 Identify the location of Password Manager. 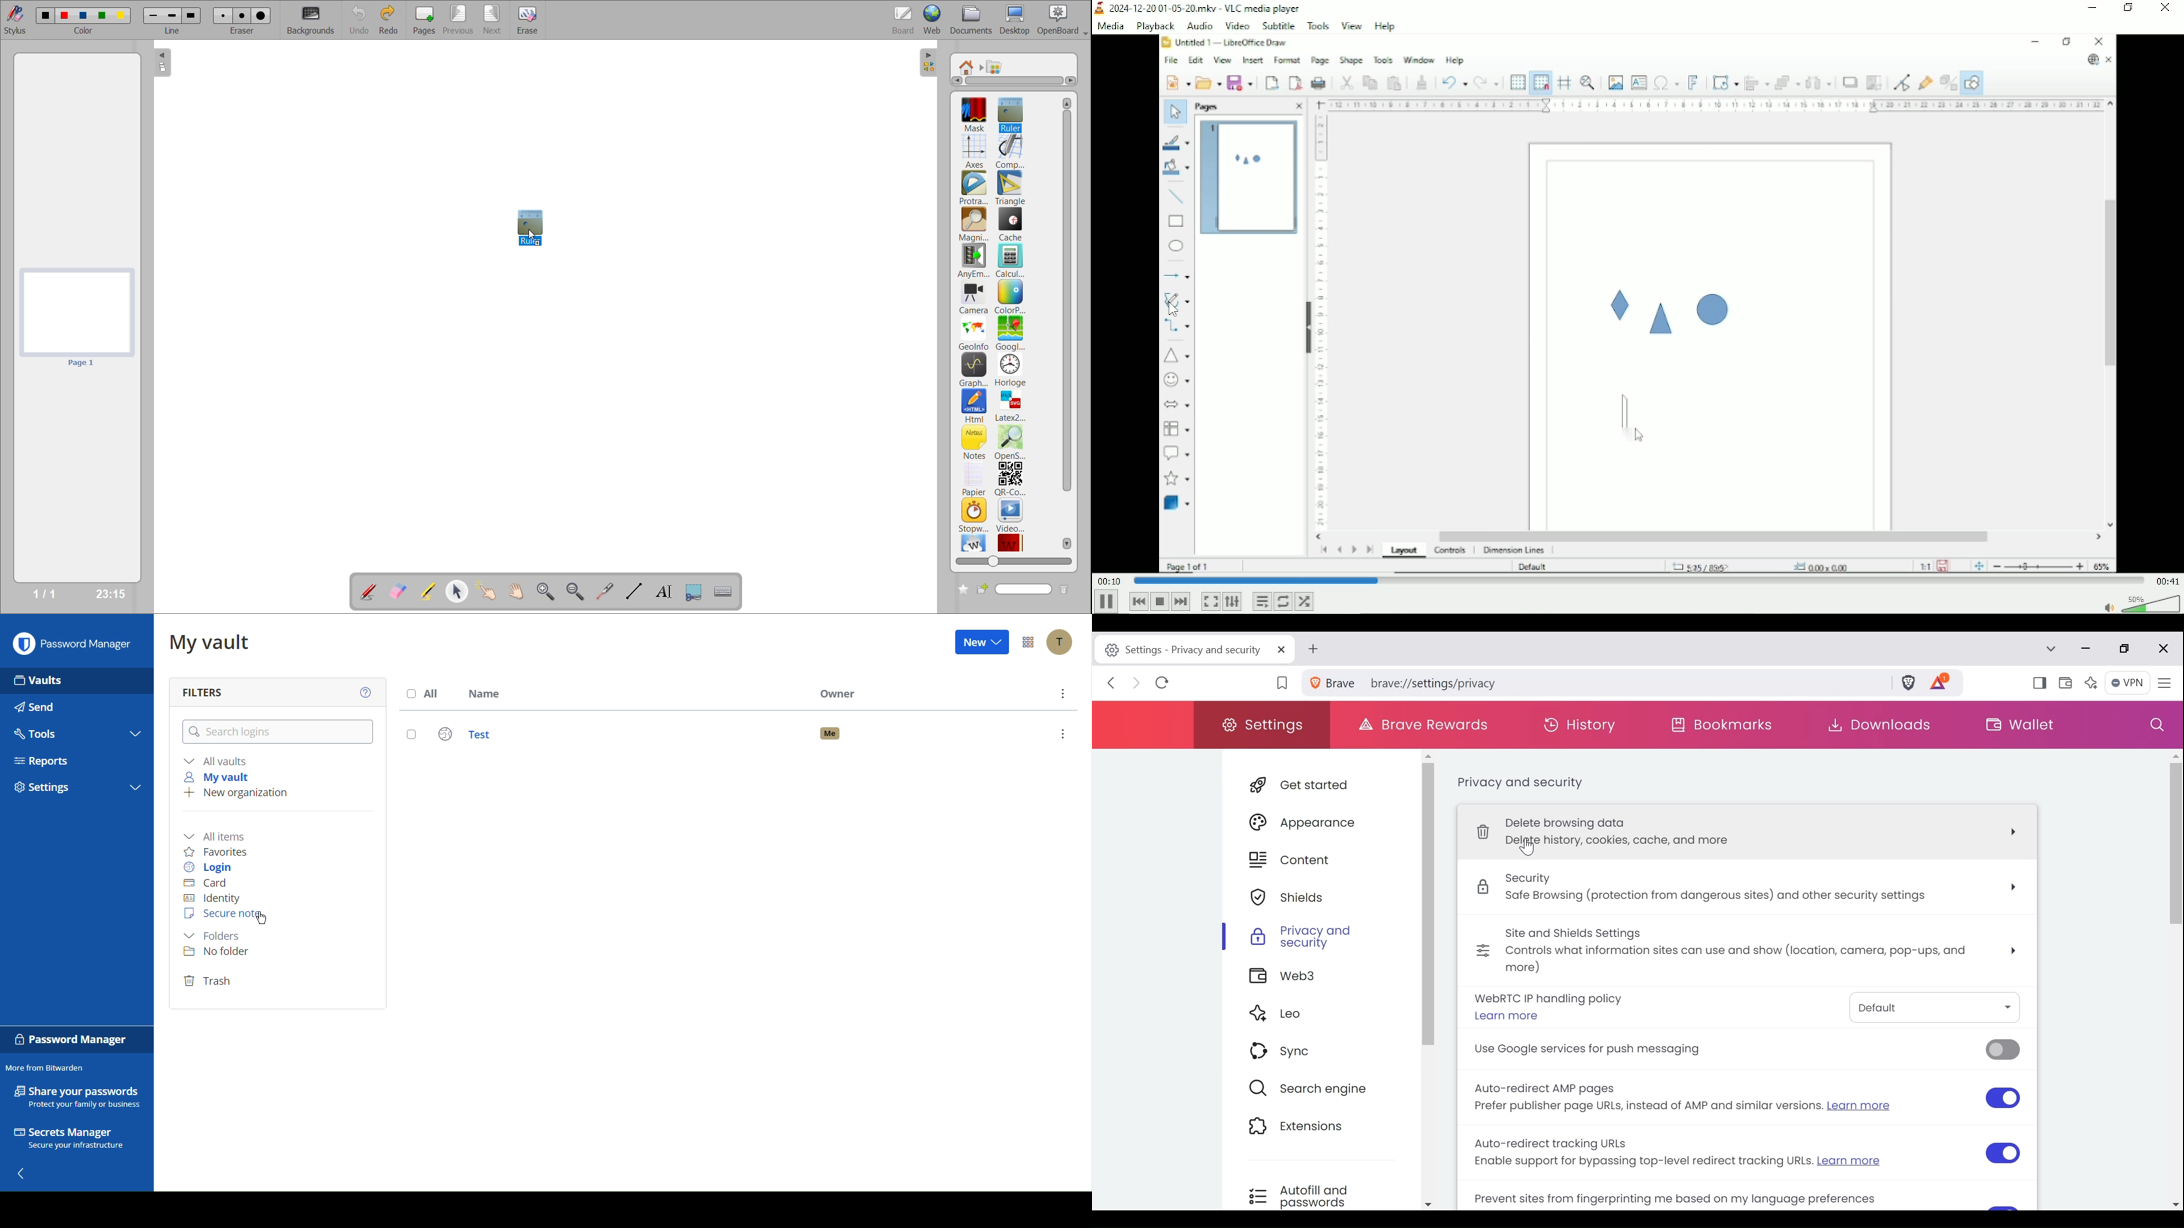
(75, 1040).